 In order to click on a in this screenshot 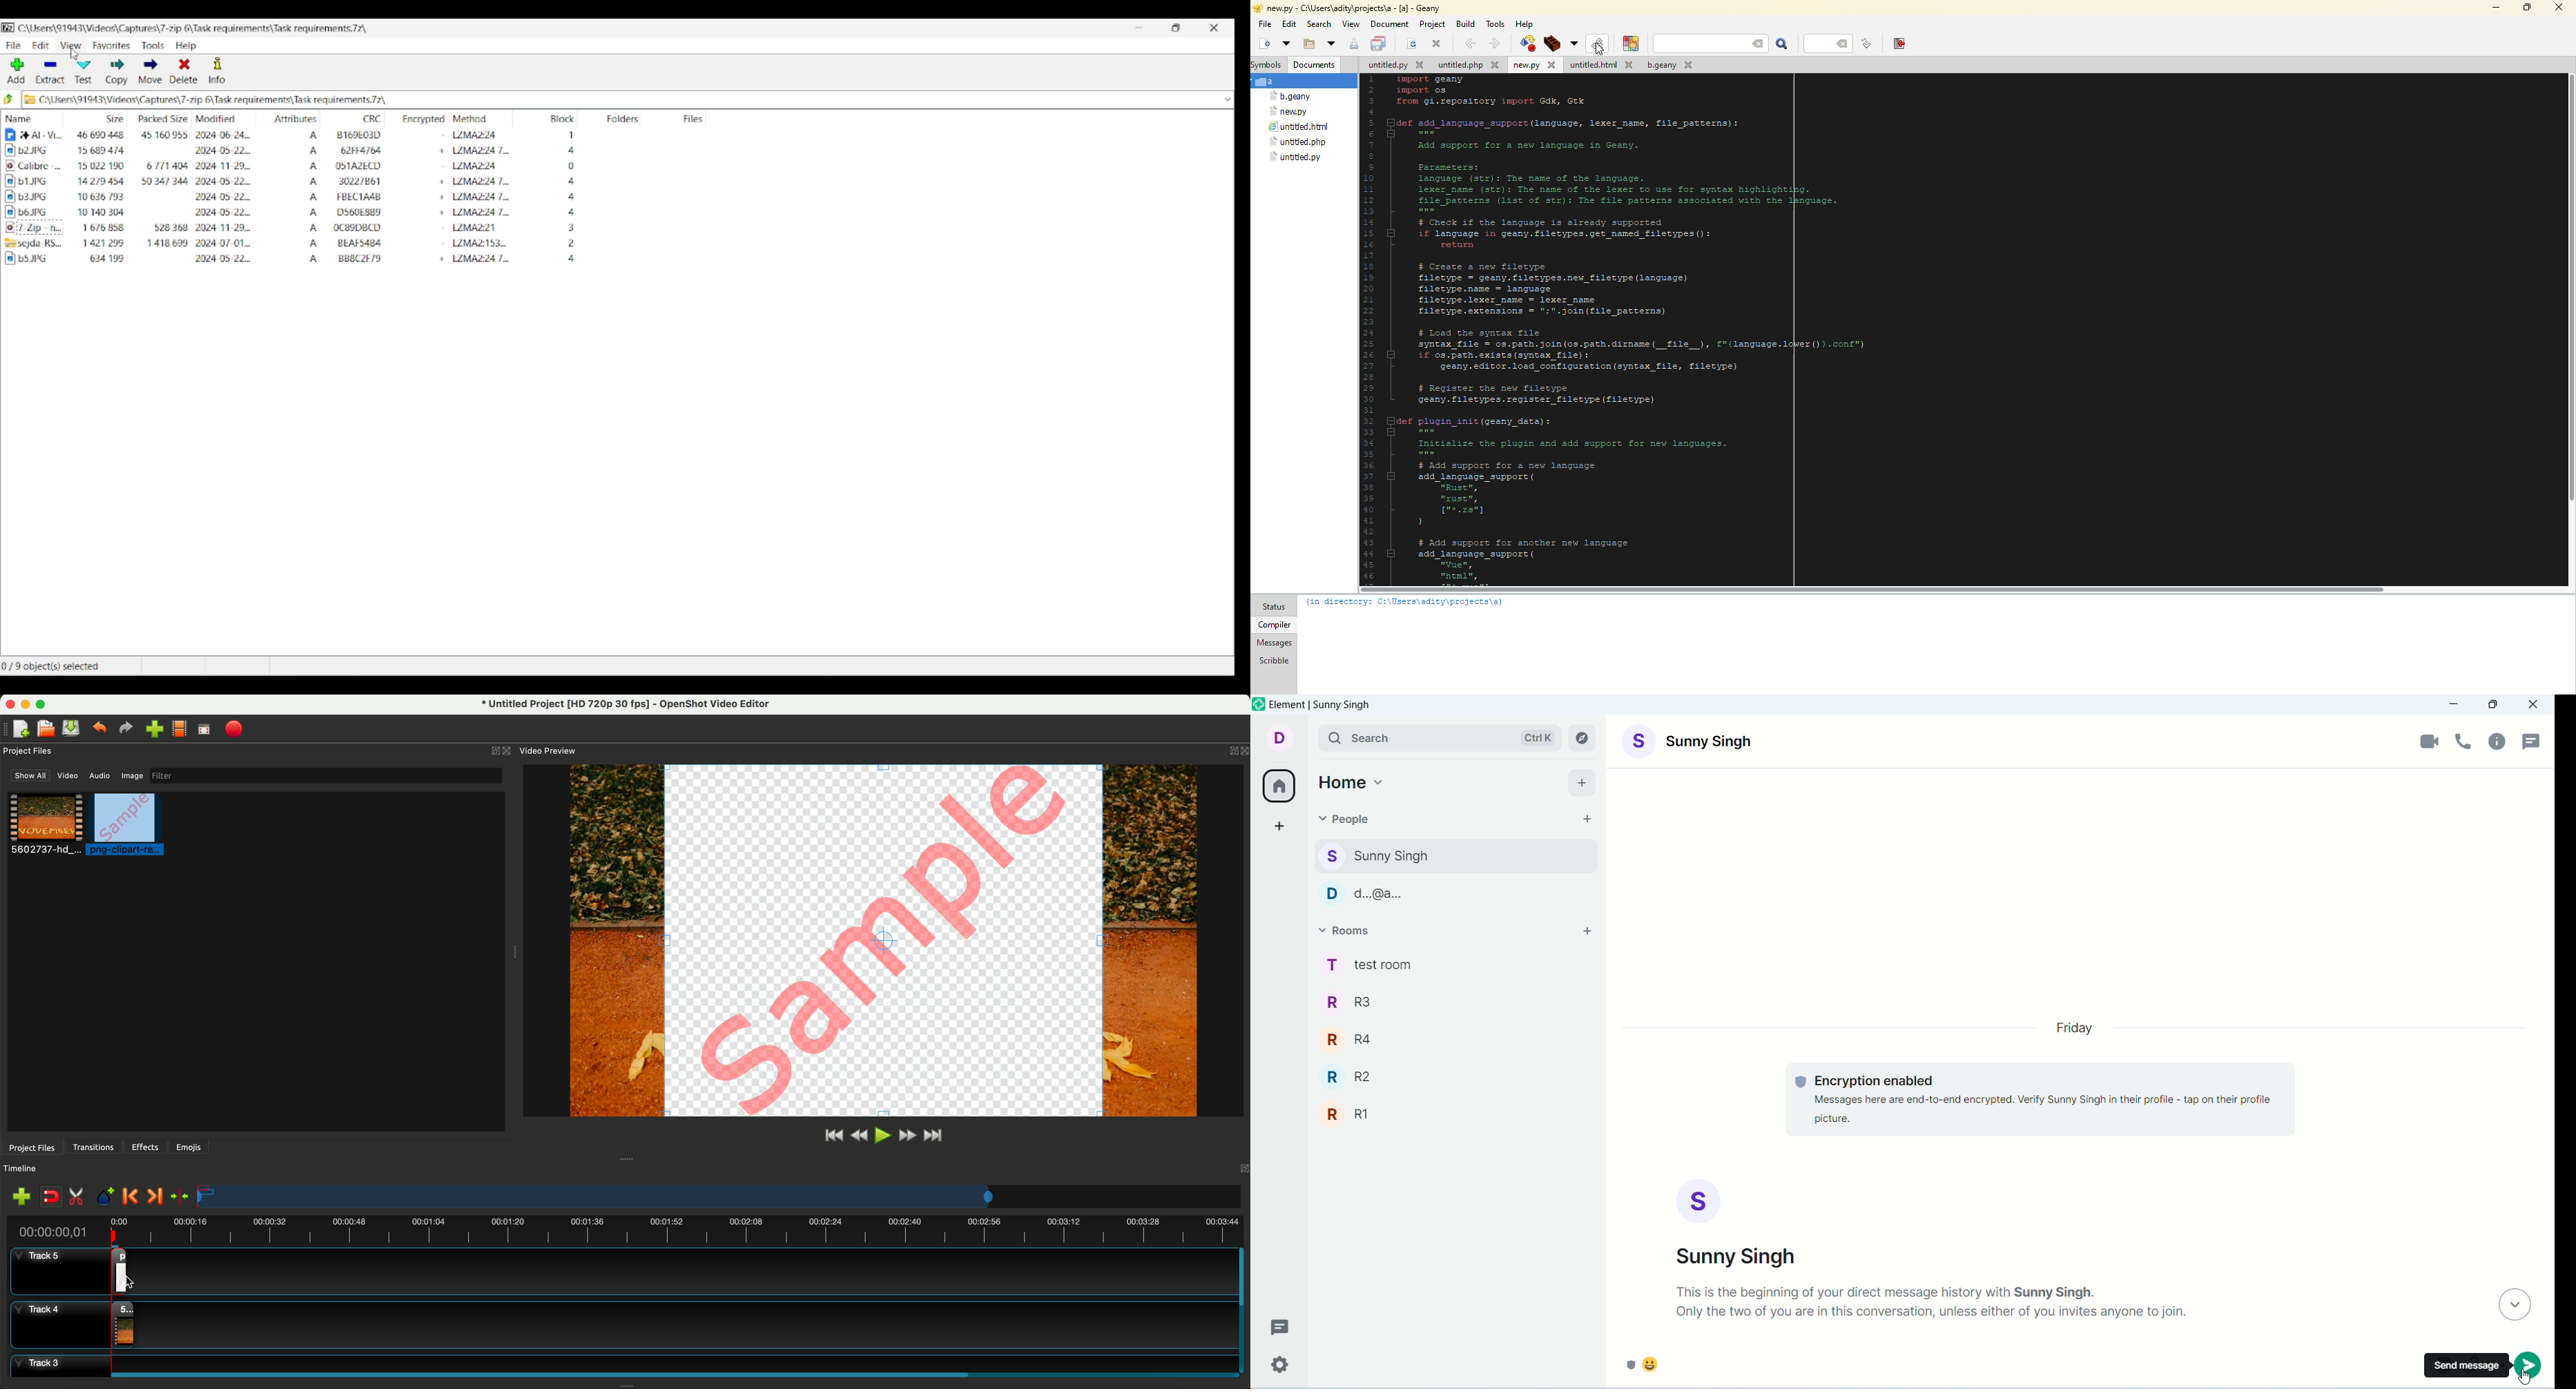, I will do `click(1268, 81)`.